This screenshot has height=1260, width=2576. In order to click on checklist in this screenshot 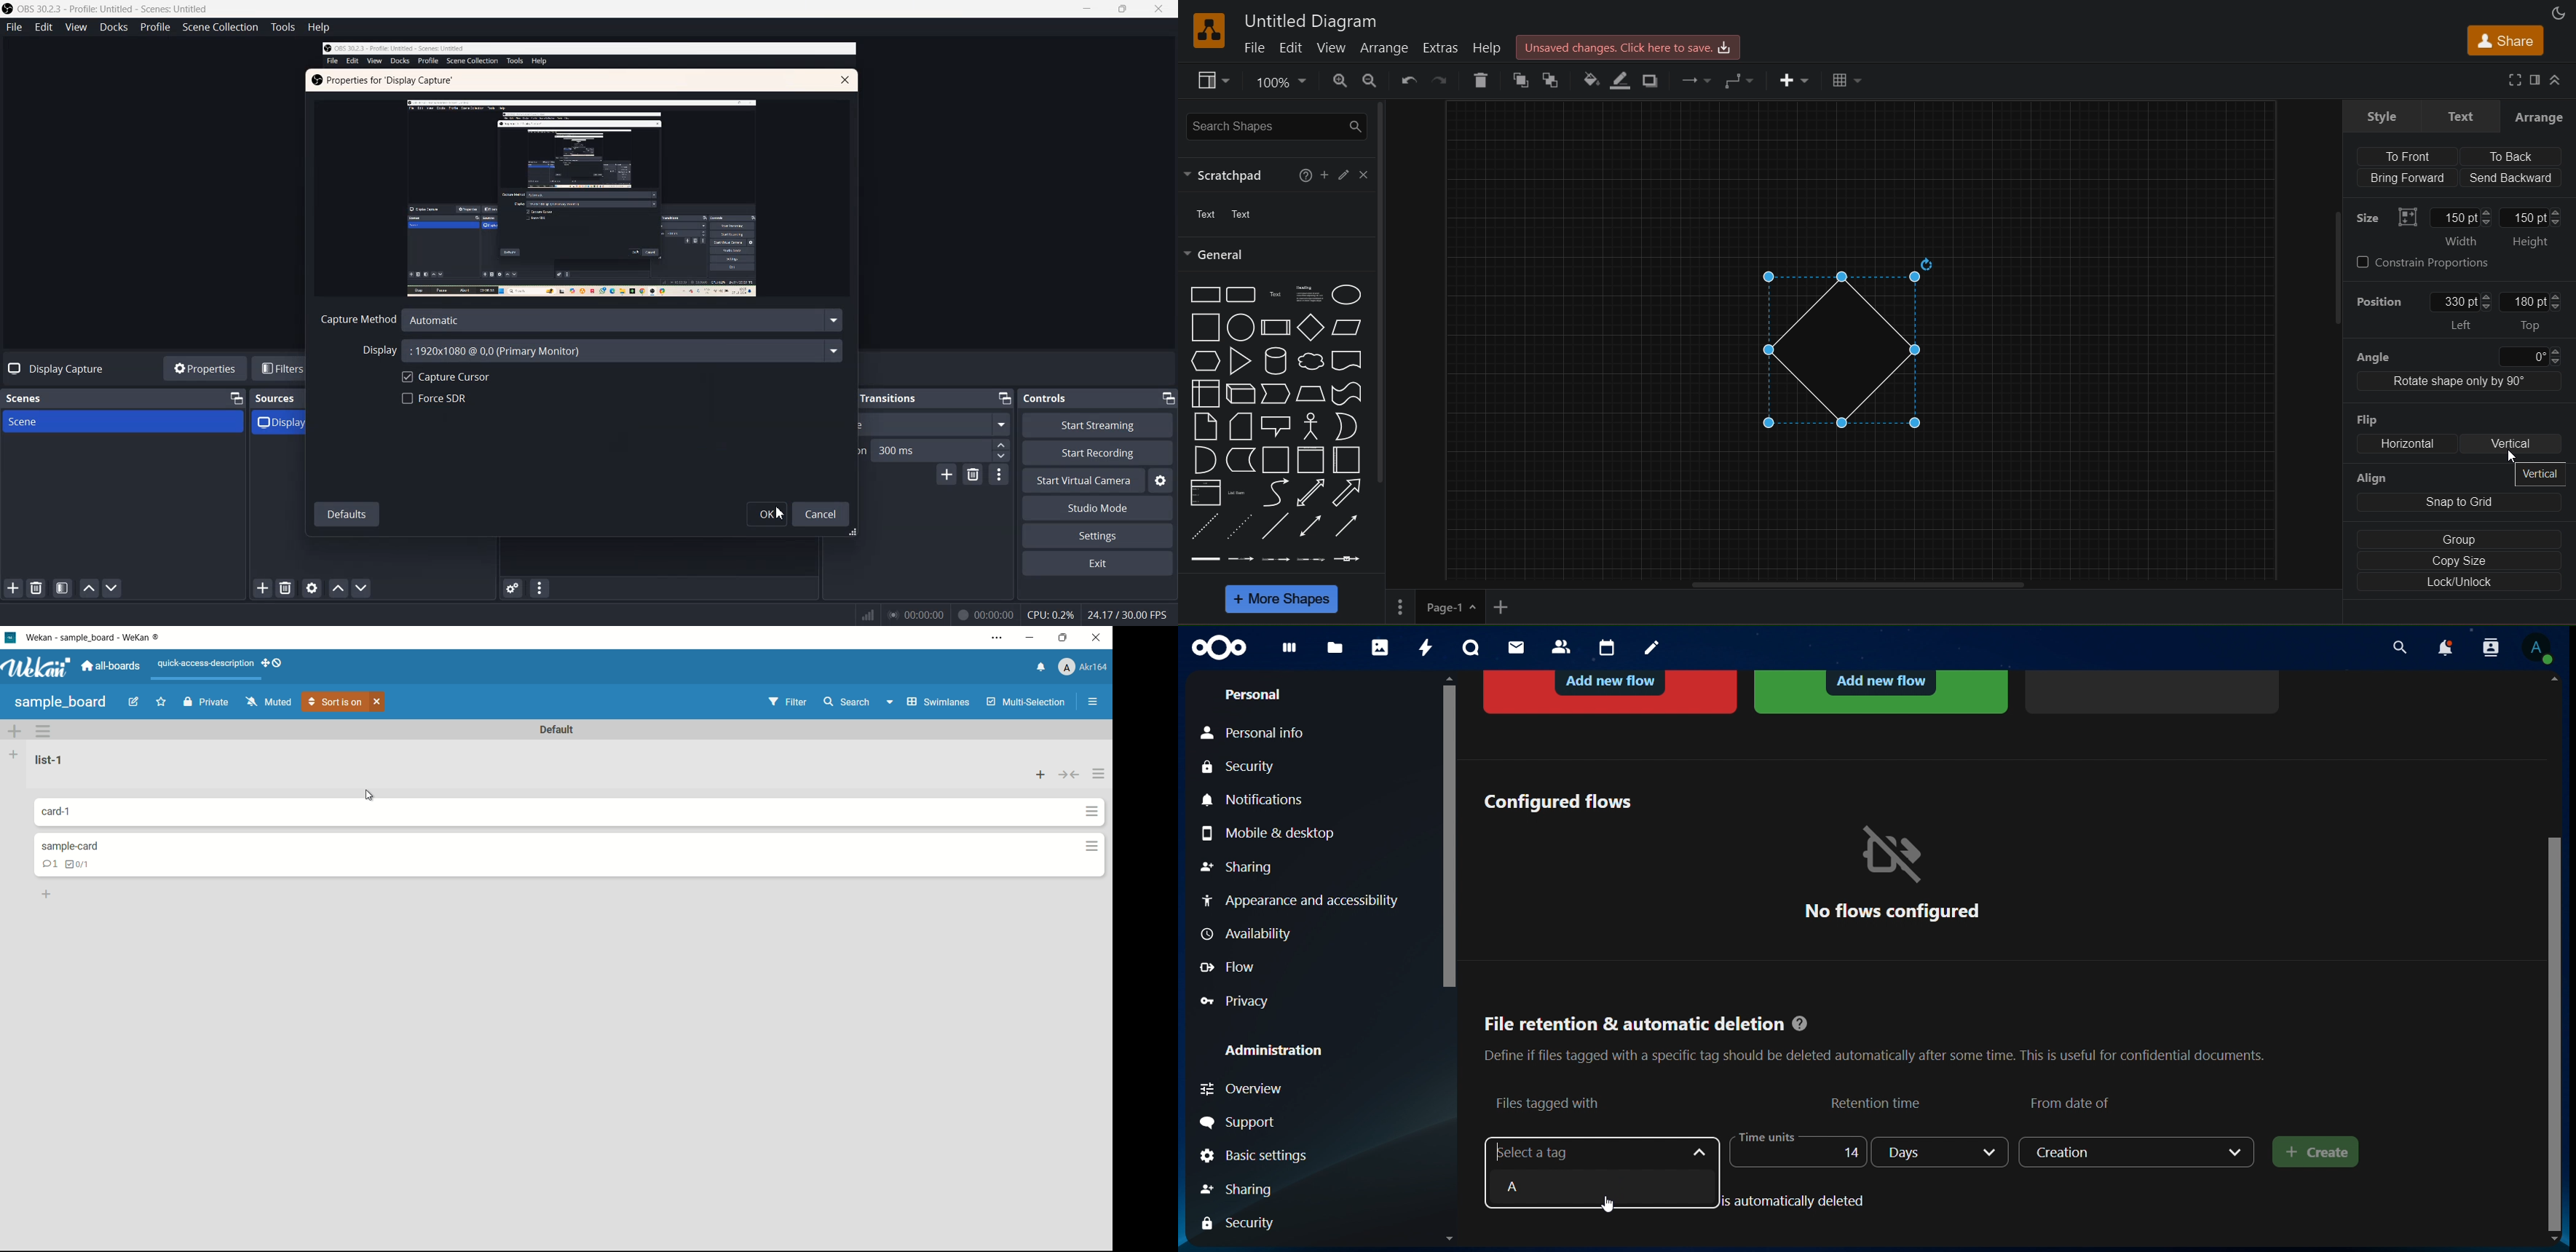, I will do `click(84, 864)`.